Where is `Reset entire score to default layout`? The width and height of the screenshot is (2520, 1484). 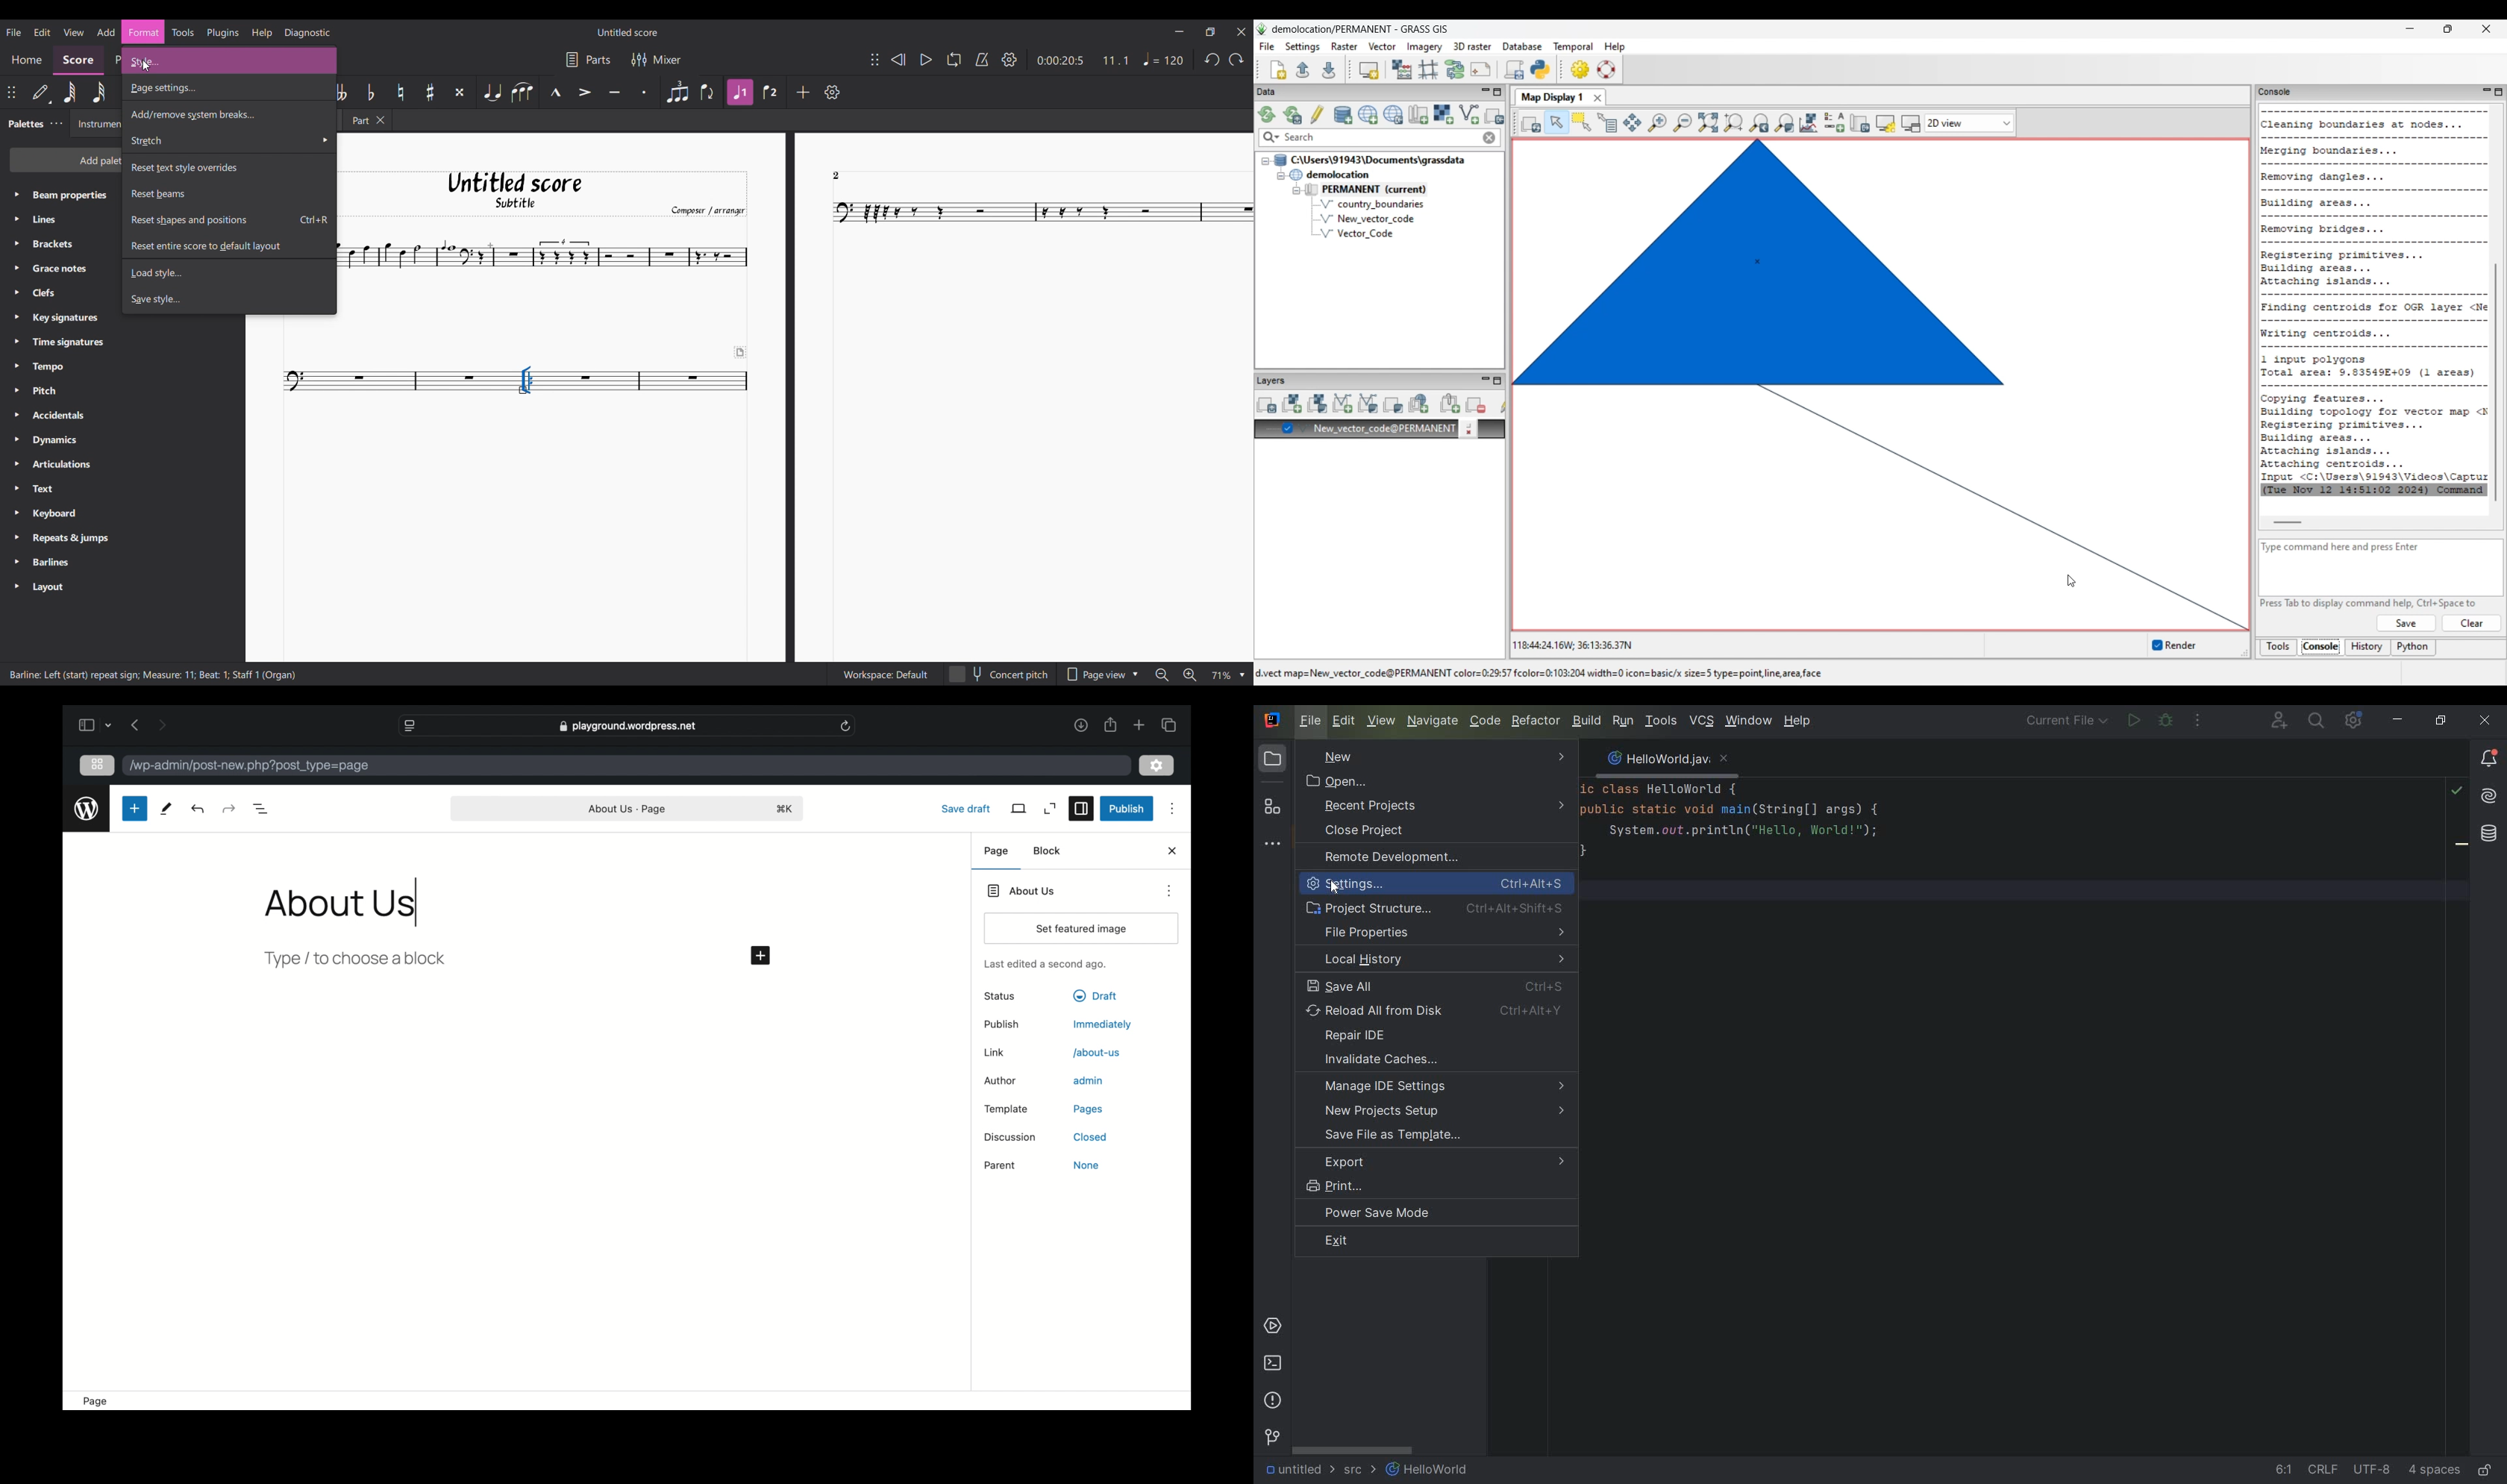 Reset entire score to default layout is located at coordinates (229, 246).